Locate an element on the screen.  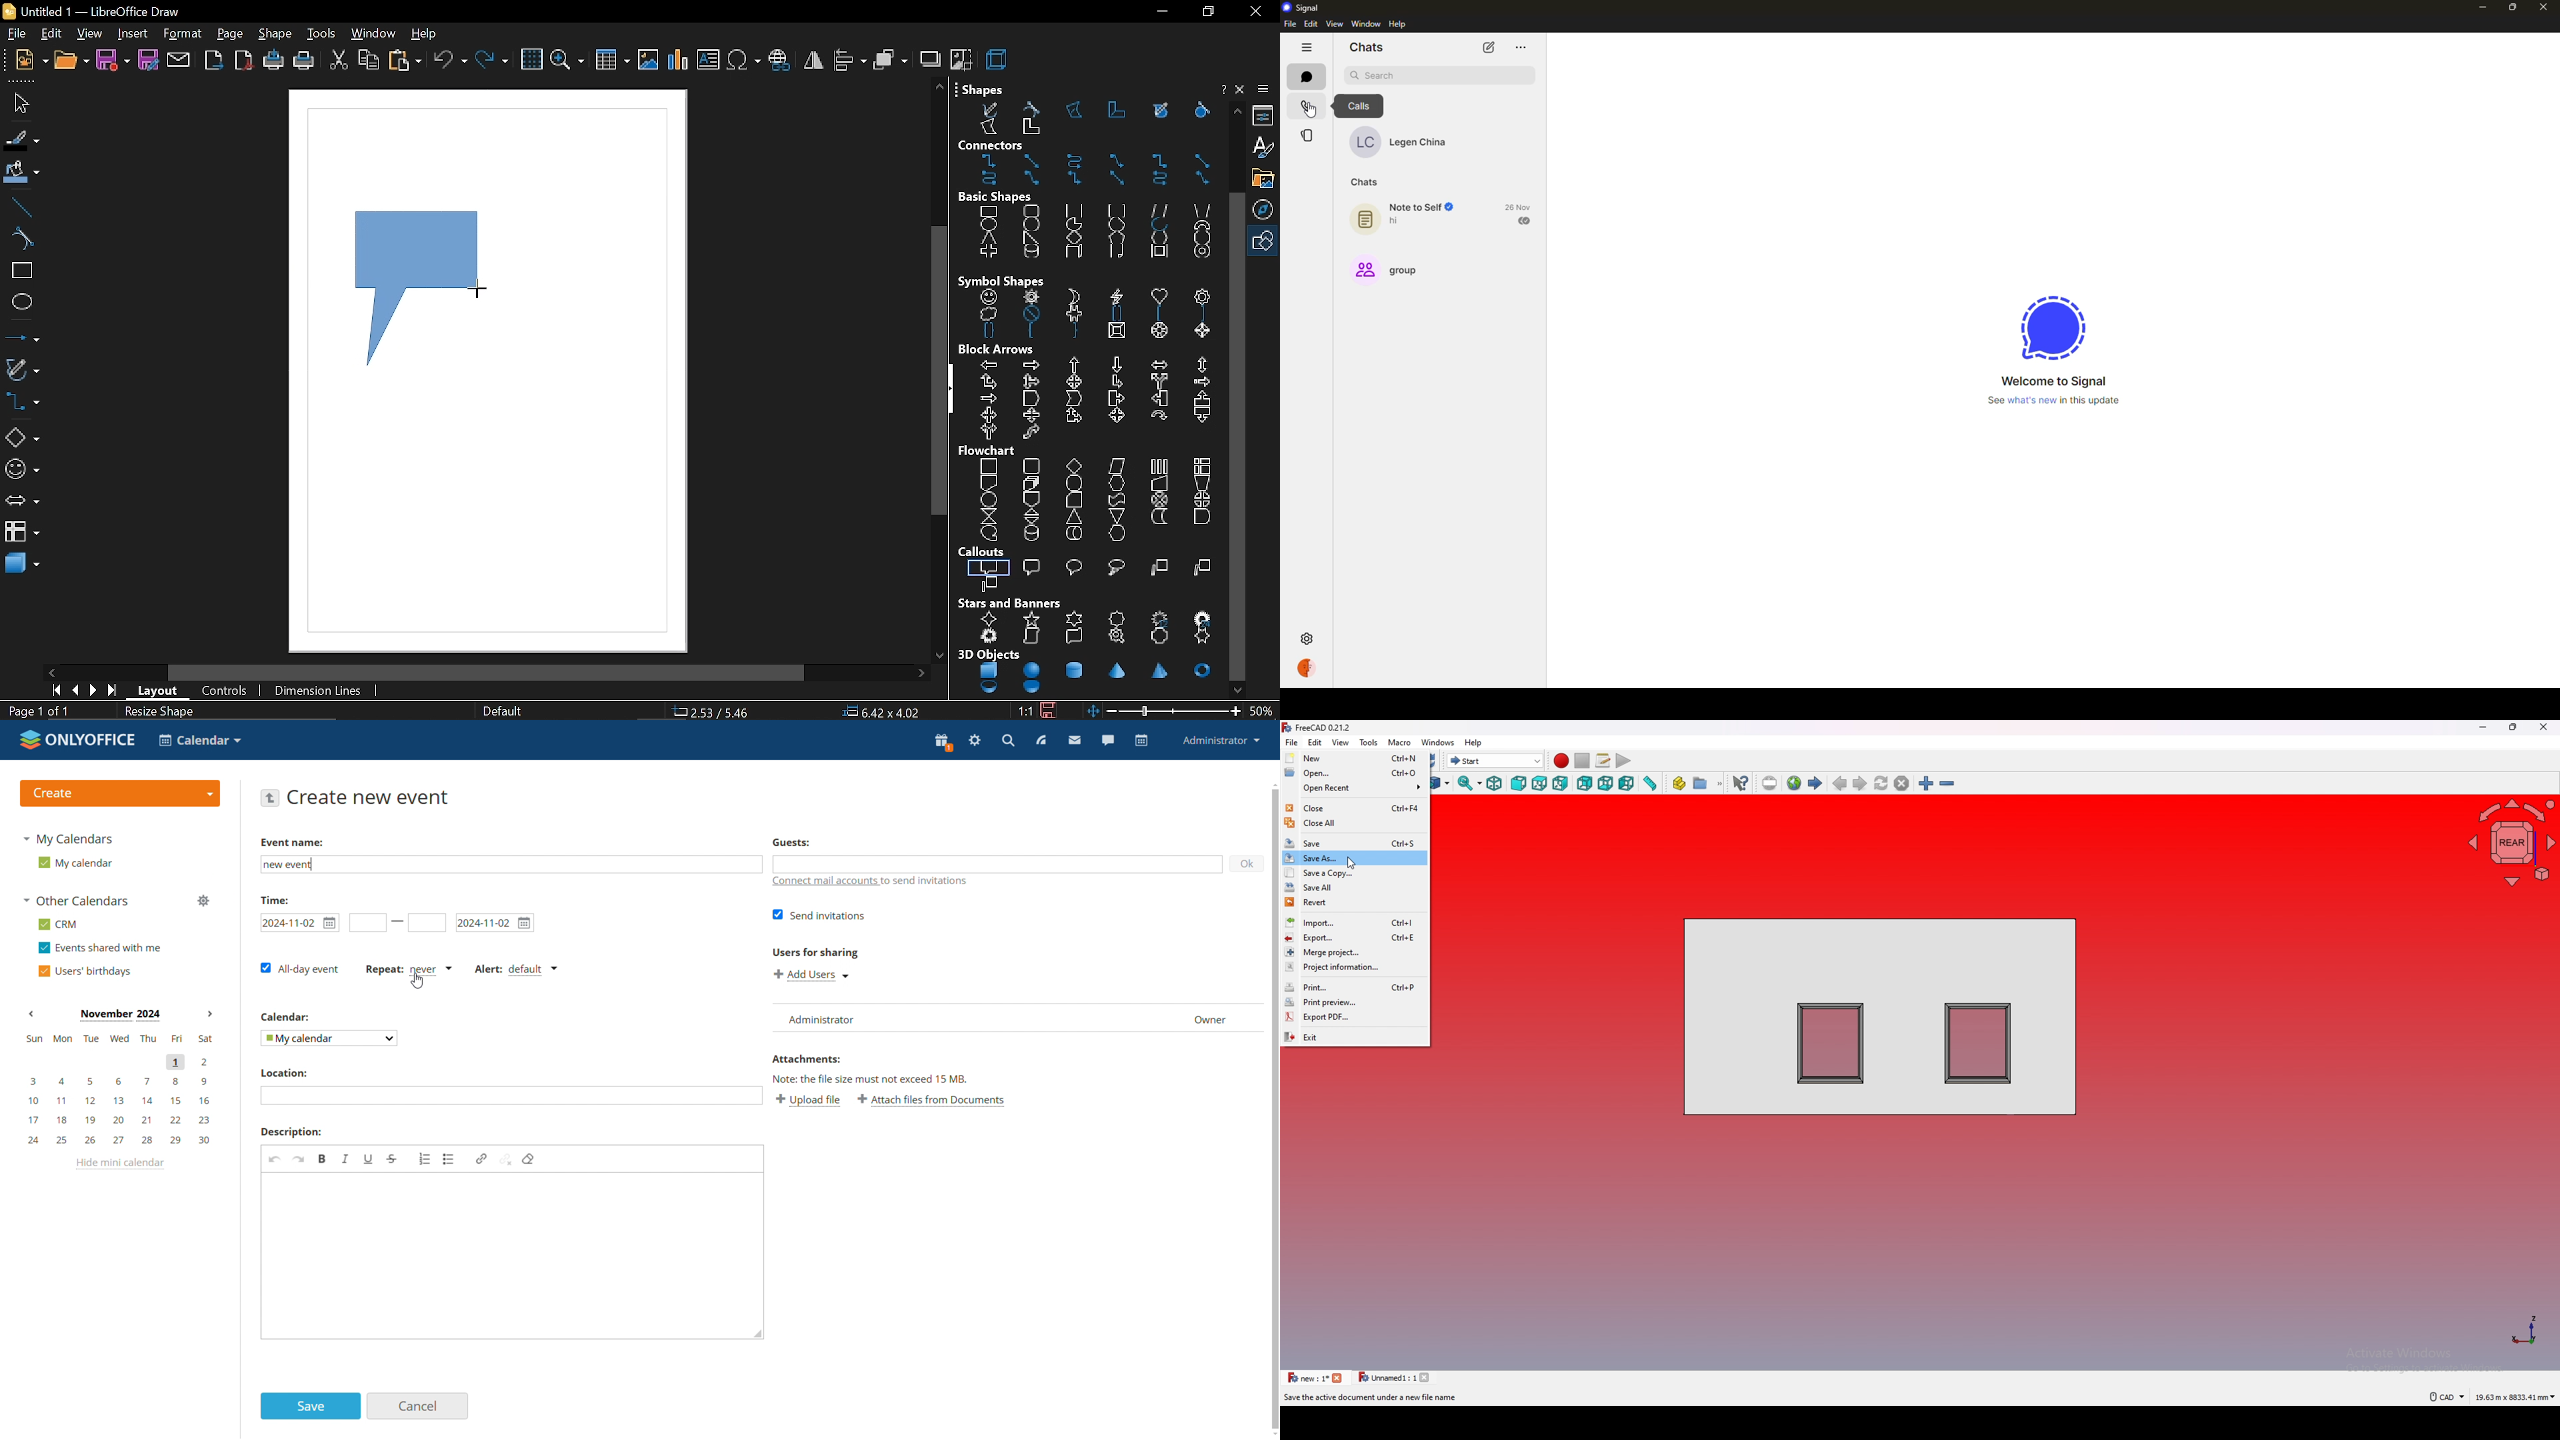
up arrow callout is located at coordinates (1199, 399).